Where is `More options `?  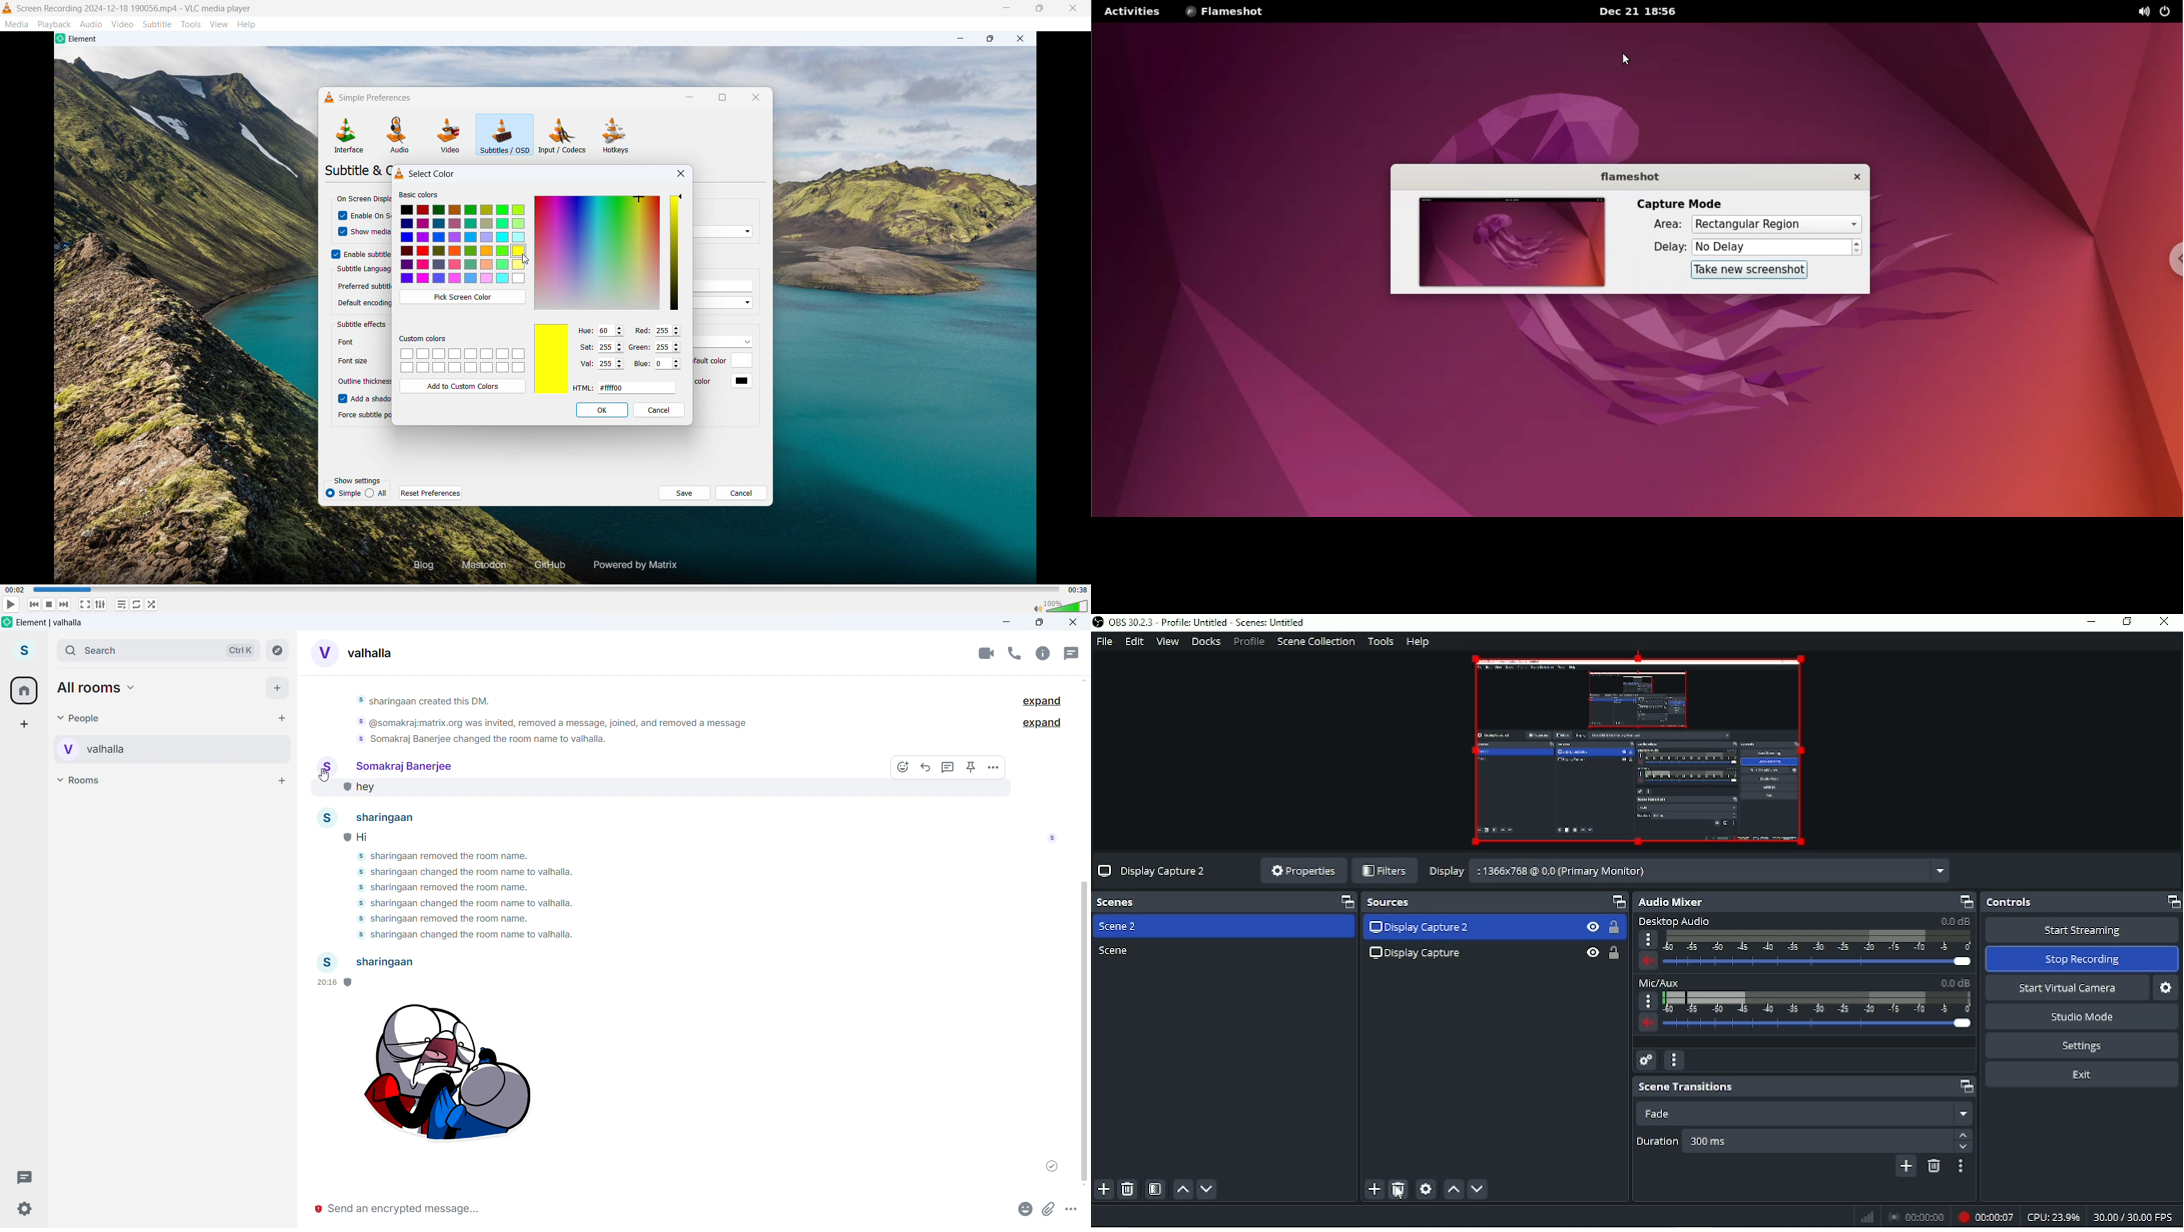
More options  is located at coordinates (994, 767).